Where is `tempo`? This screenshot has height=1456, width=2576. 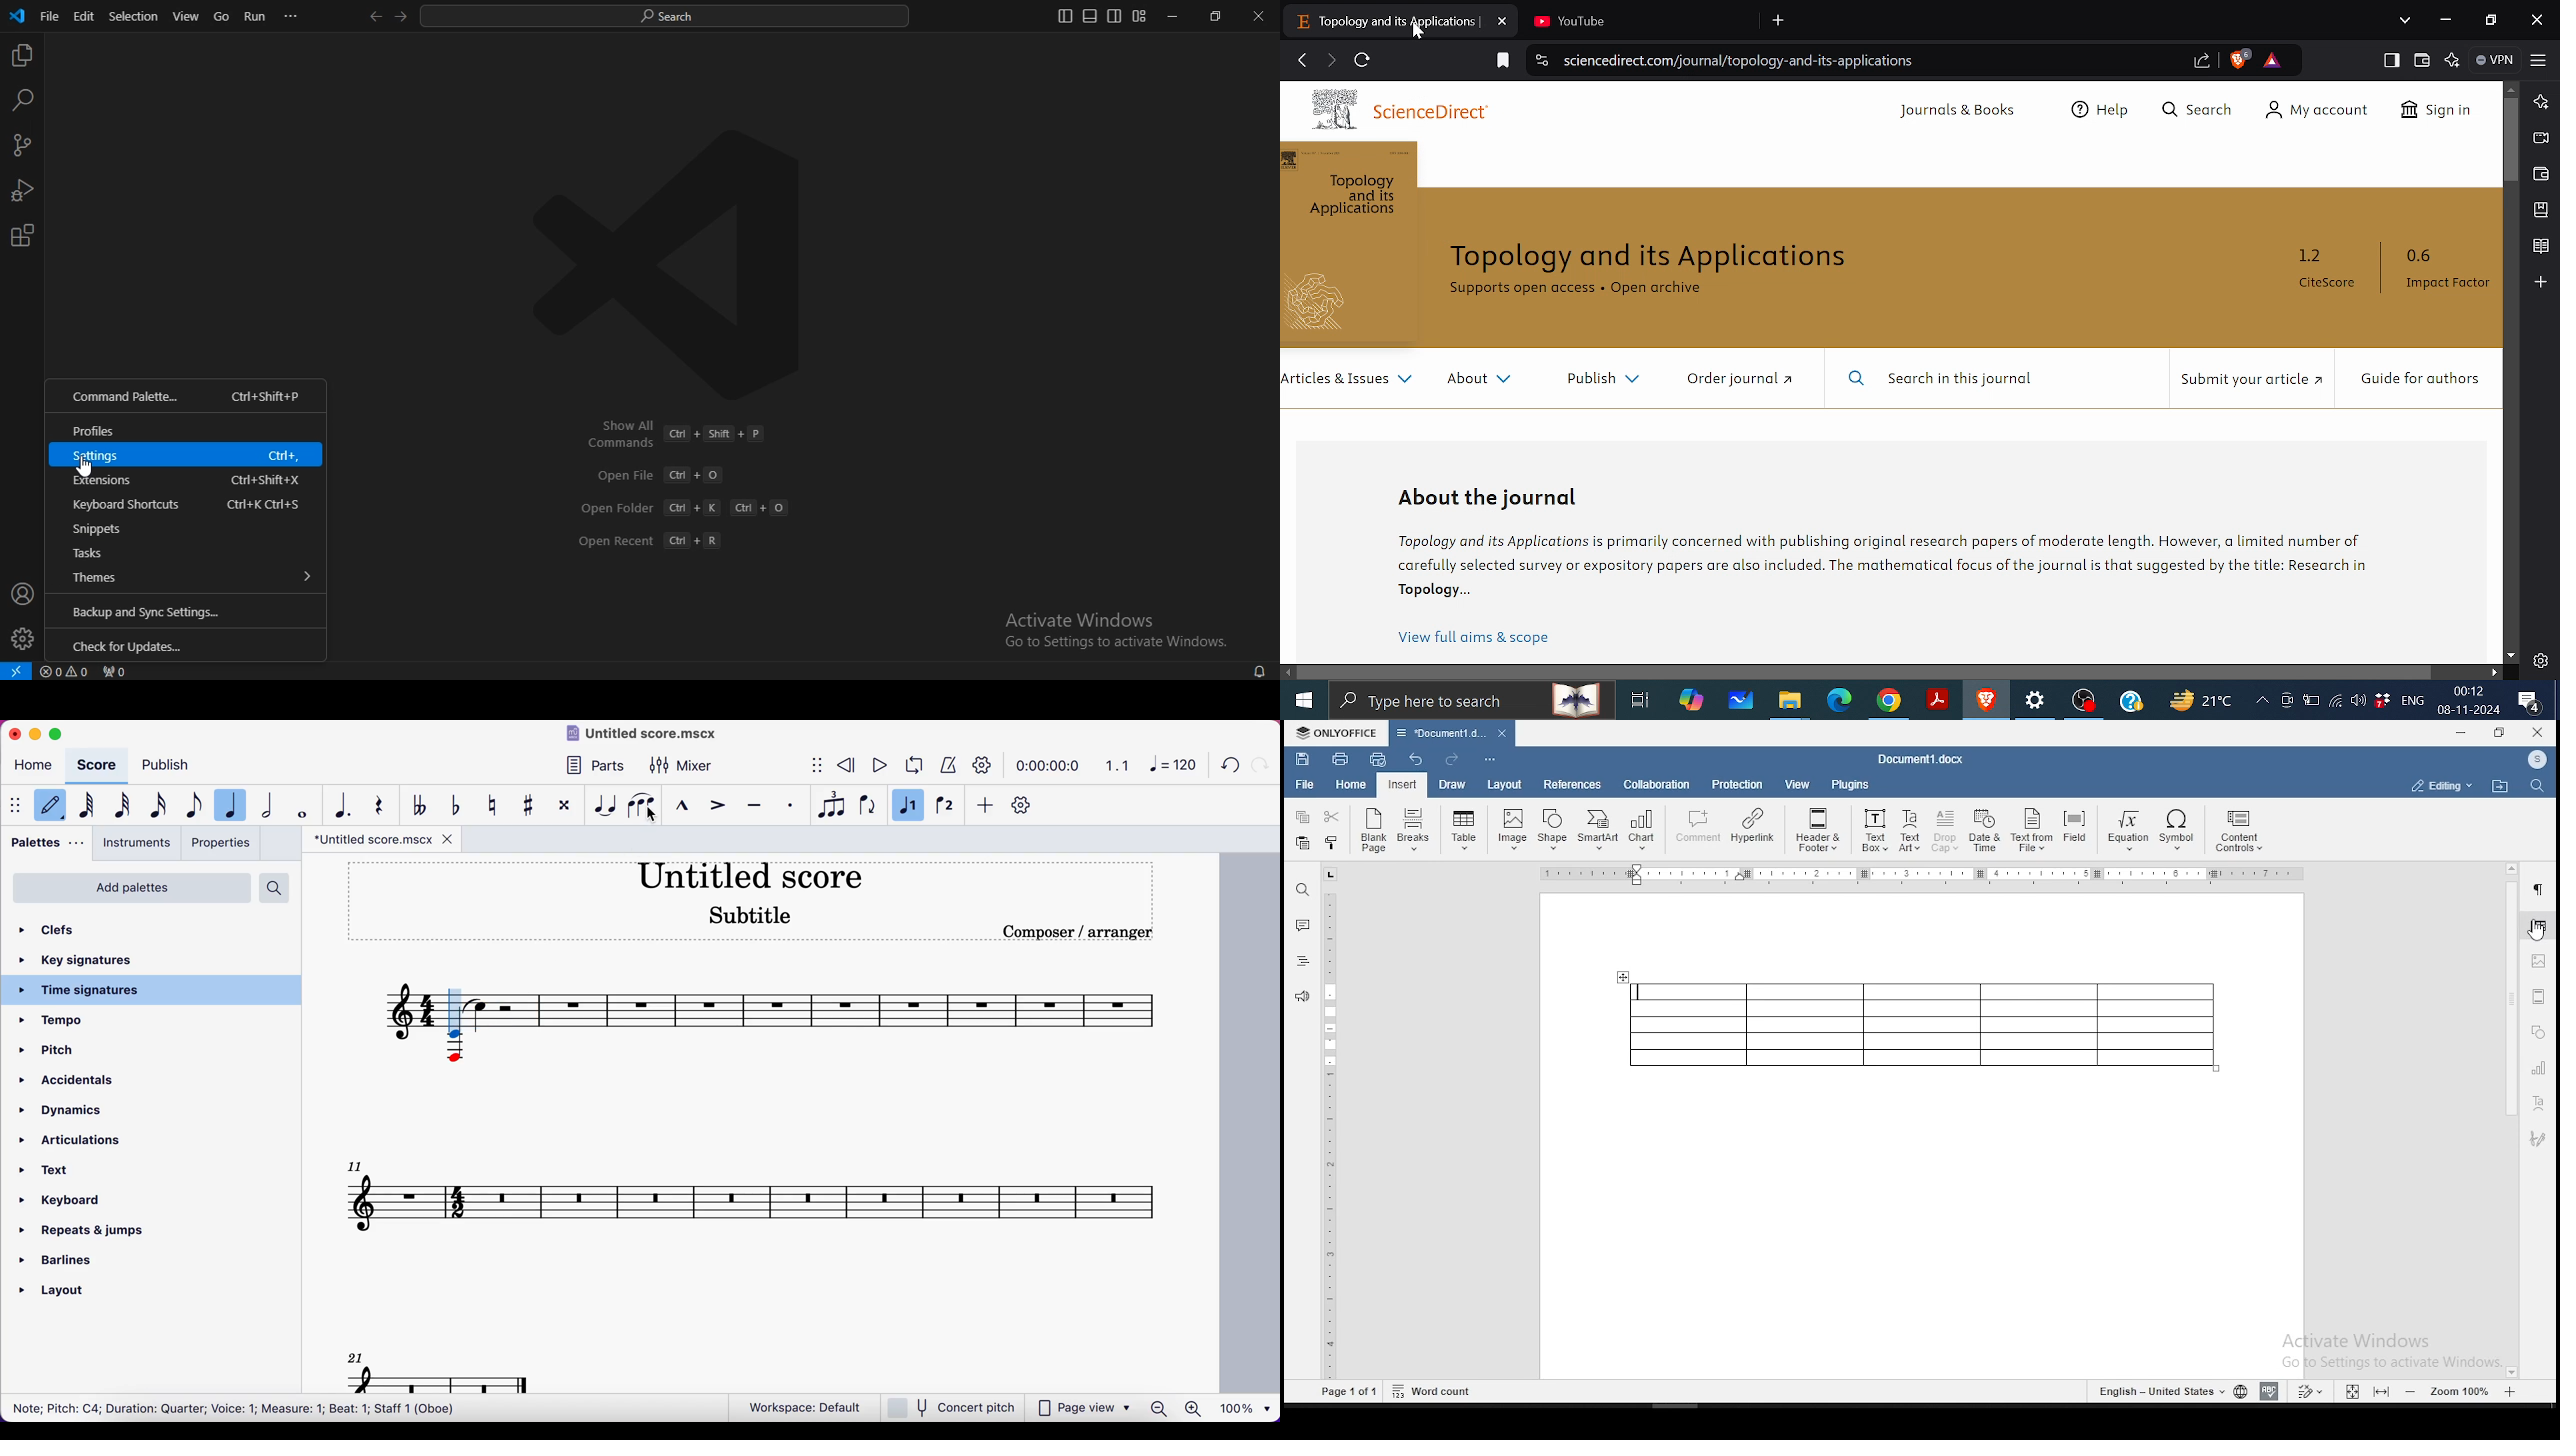 tempo is located at coordinates (98, 1020).